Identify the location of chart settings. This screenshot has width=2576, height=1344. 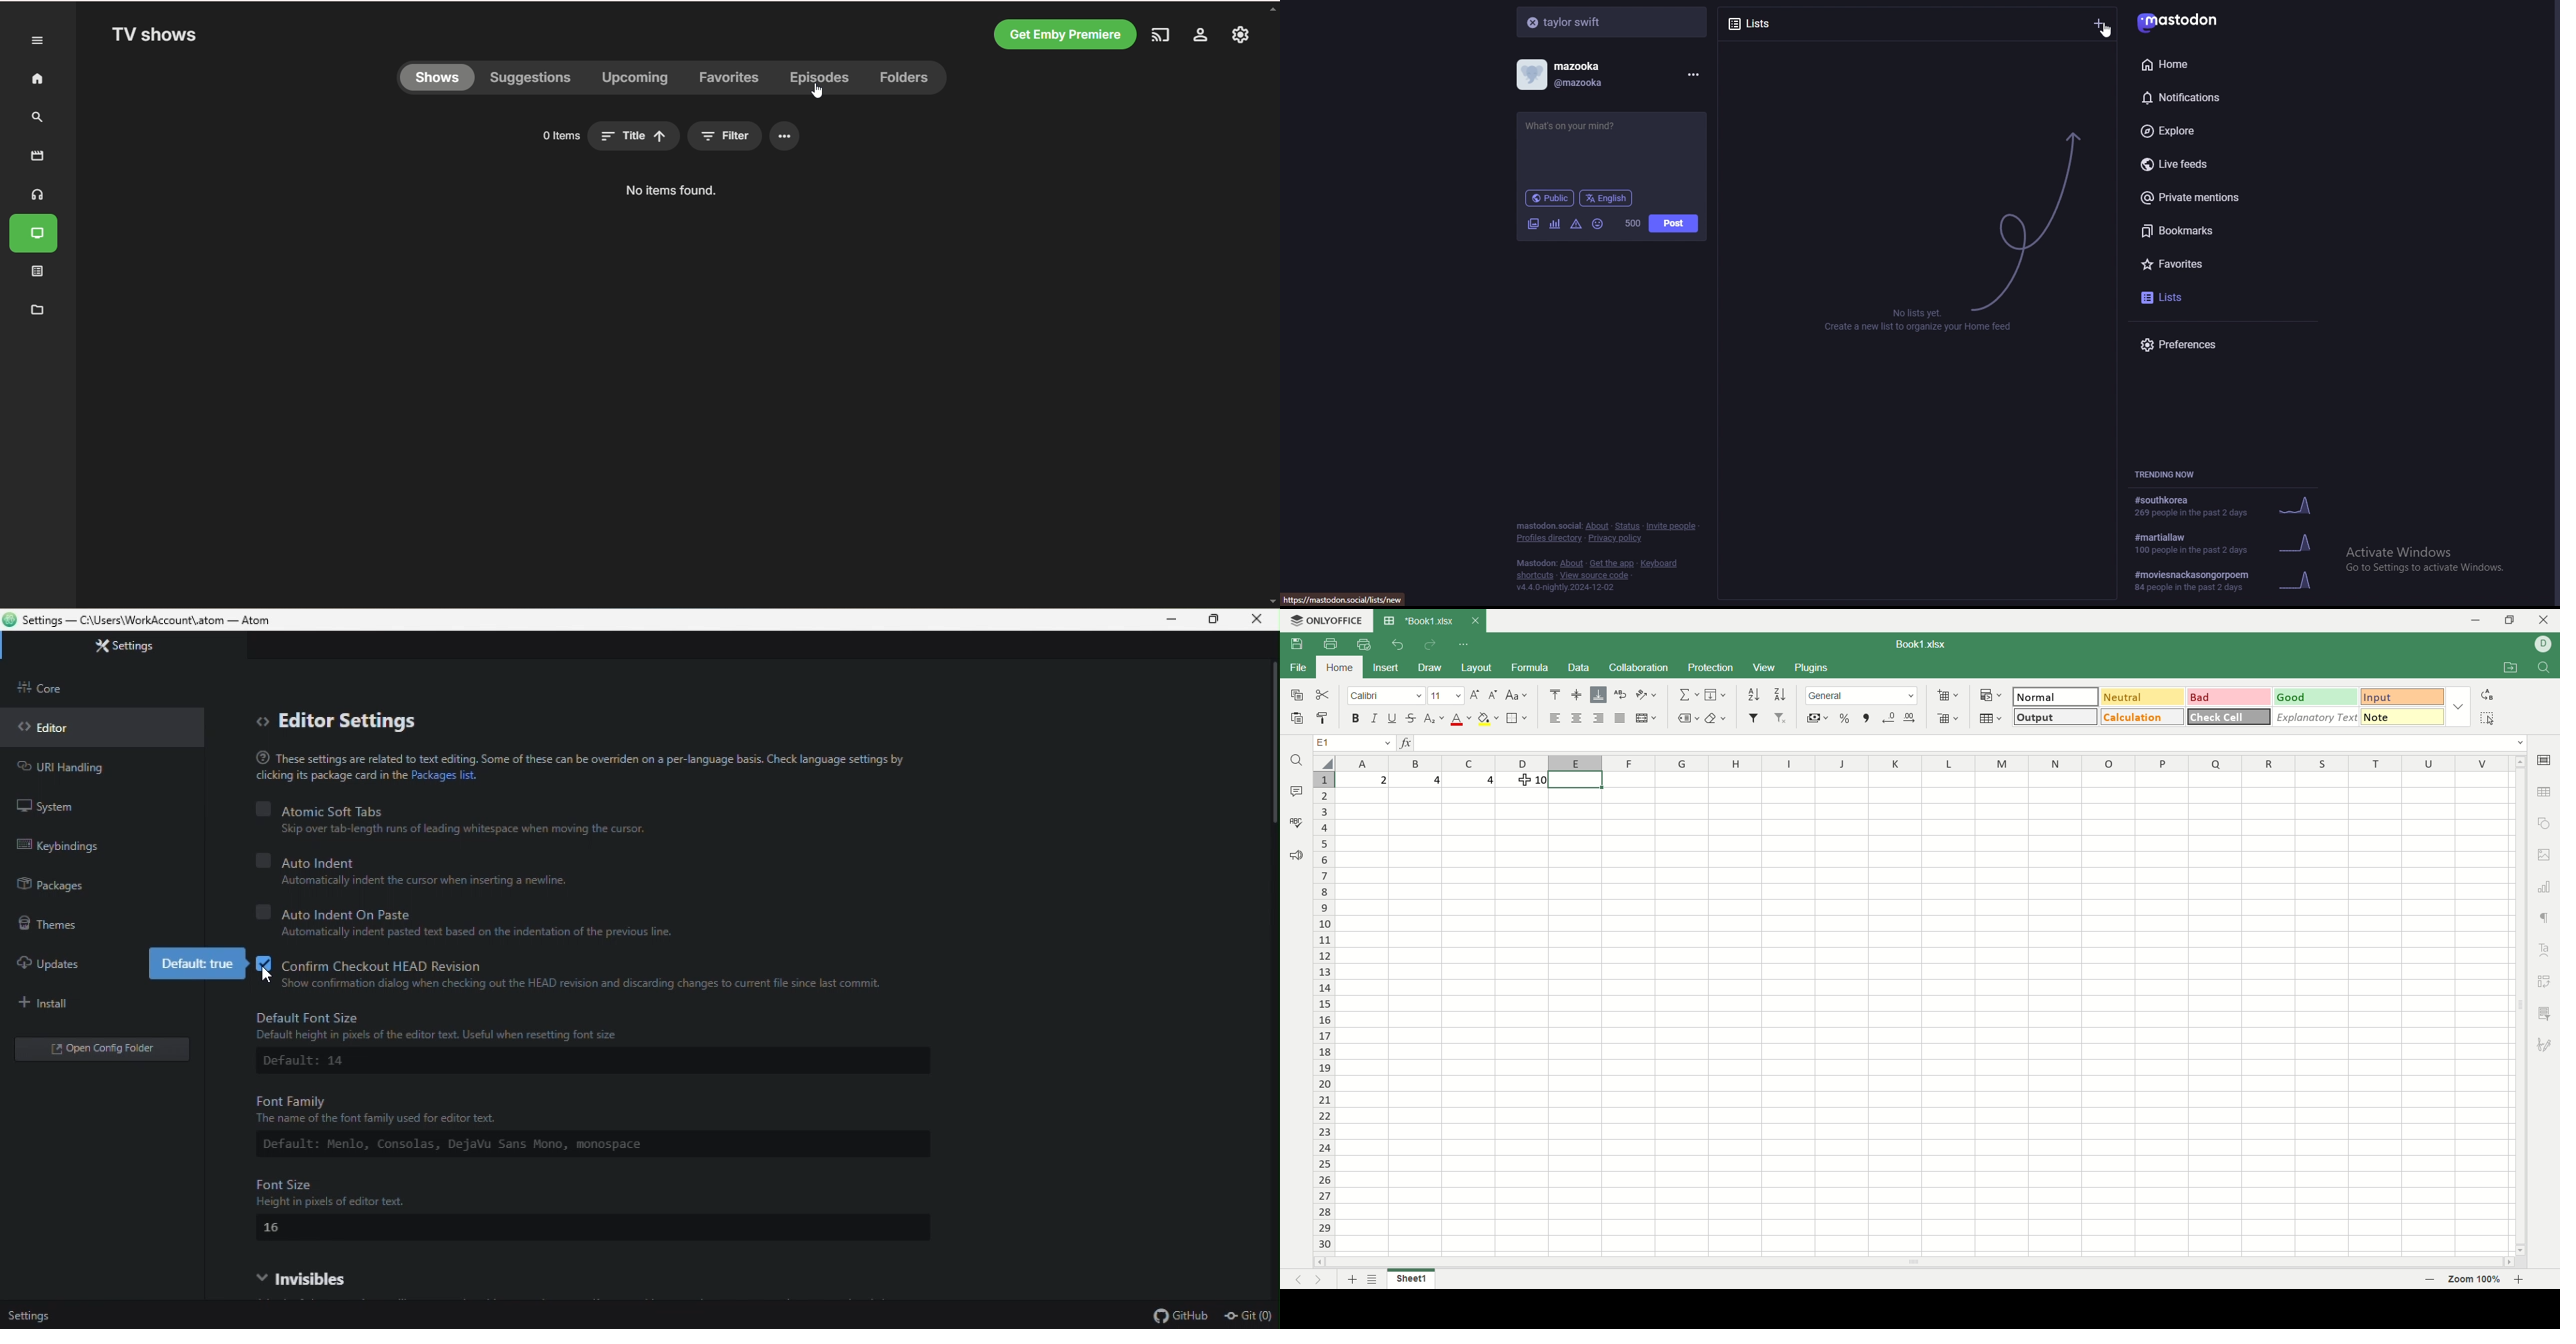
(2545, 887).